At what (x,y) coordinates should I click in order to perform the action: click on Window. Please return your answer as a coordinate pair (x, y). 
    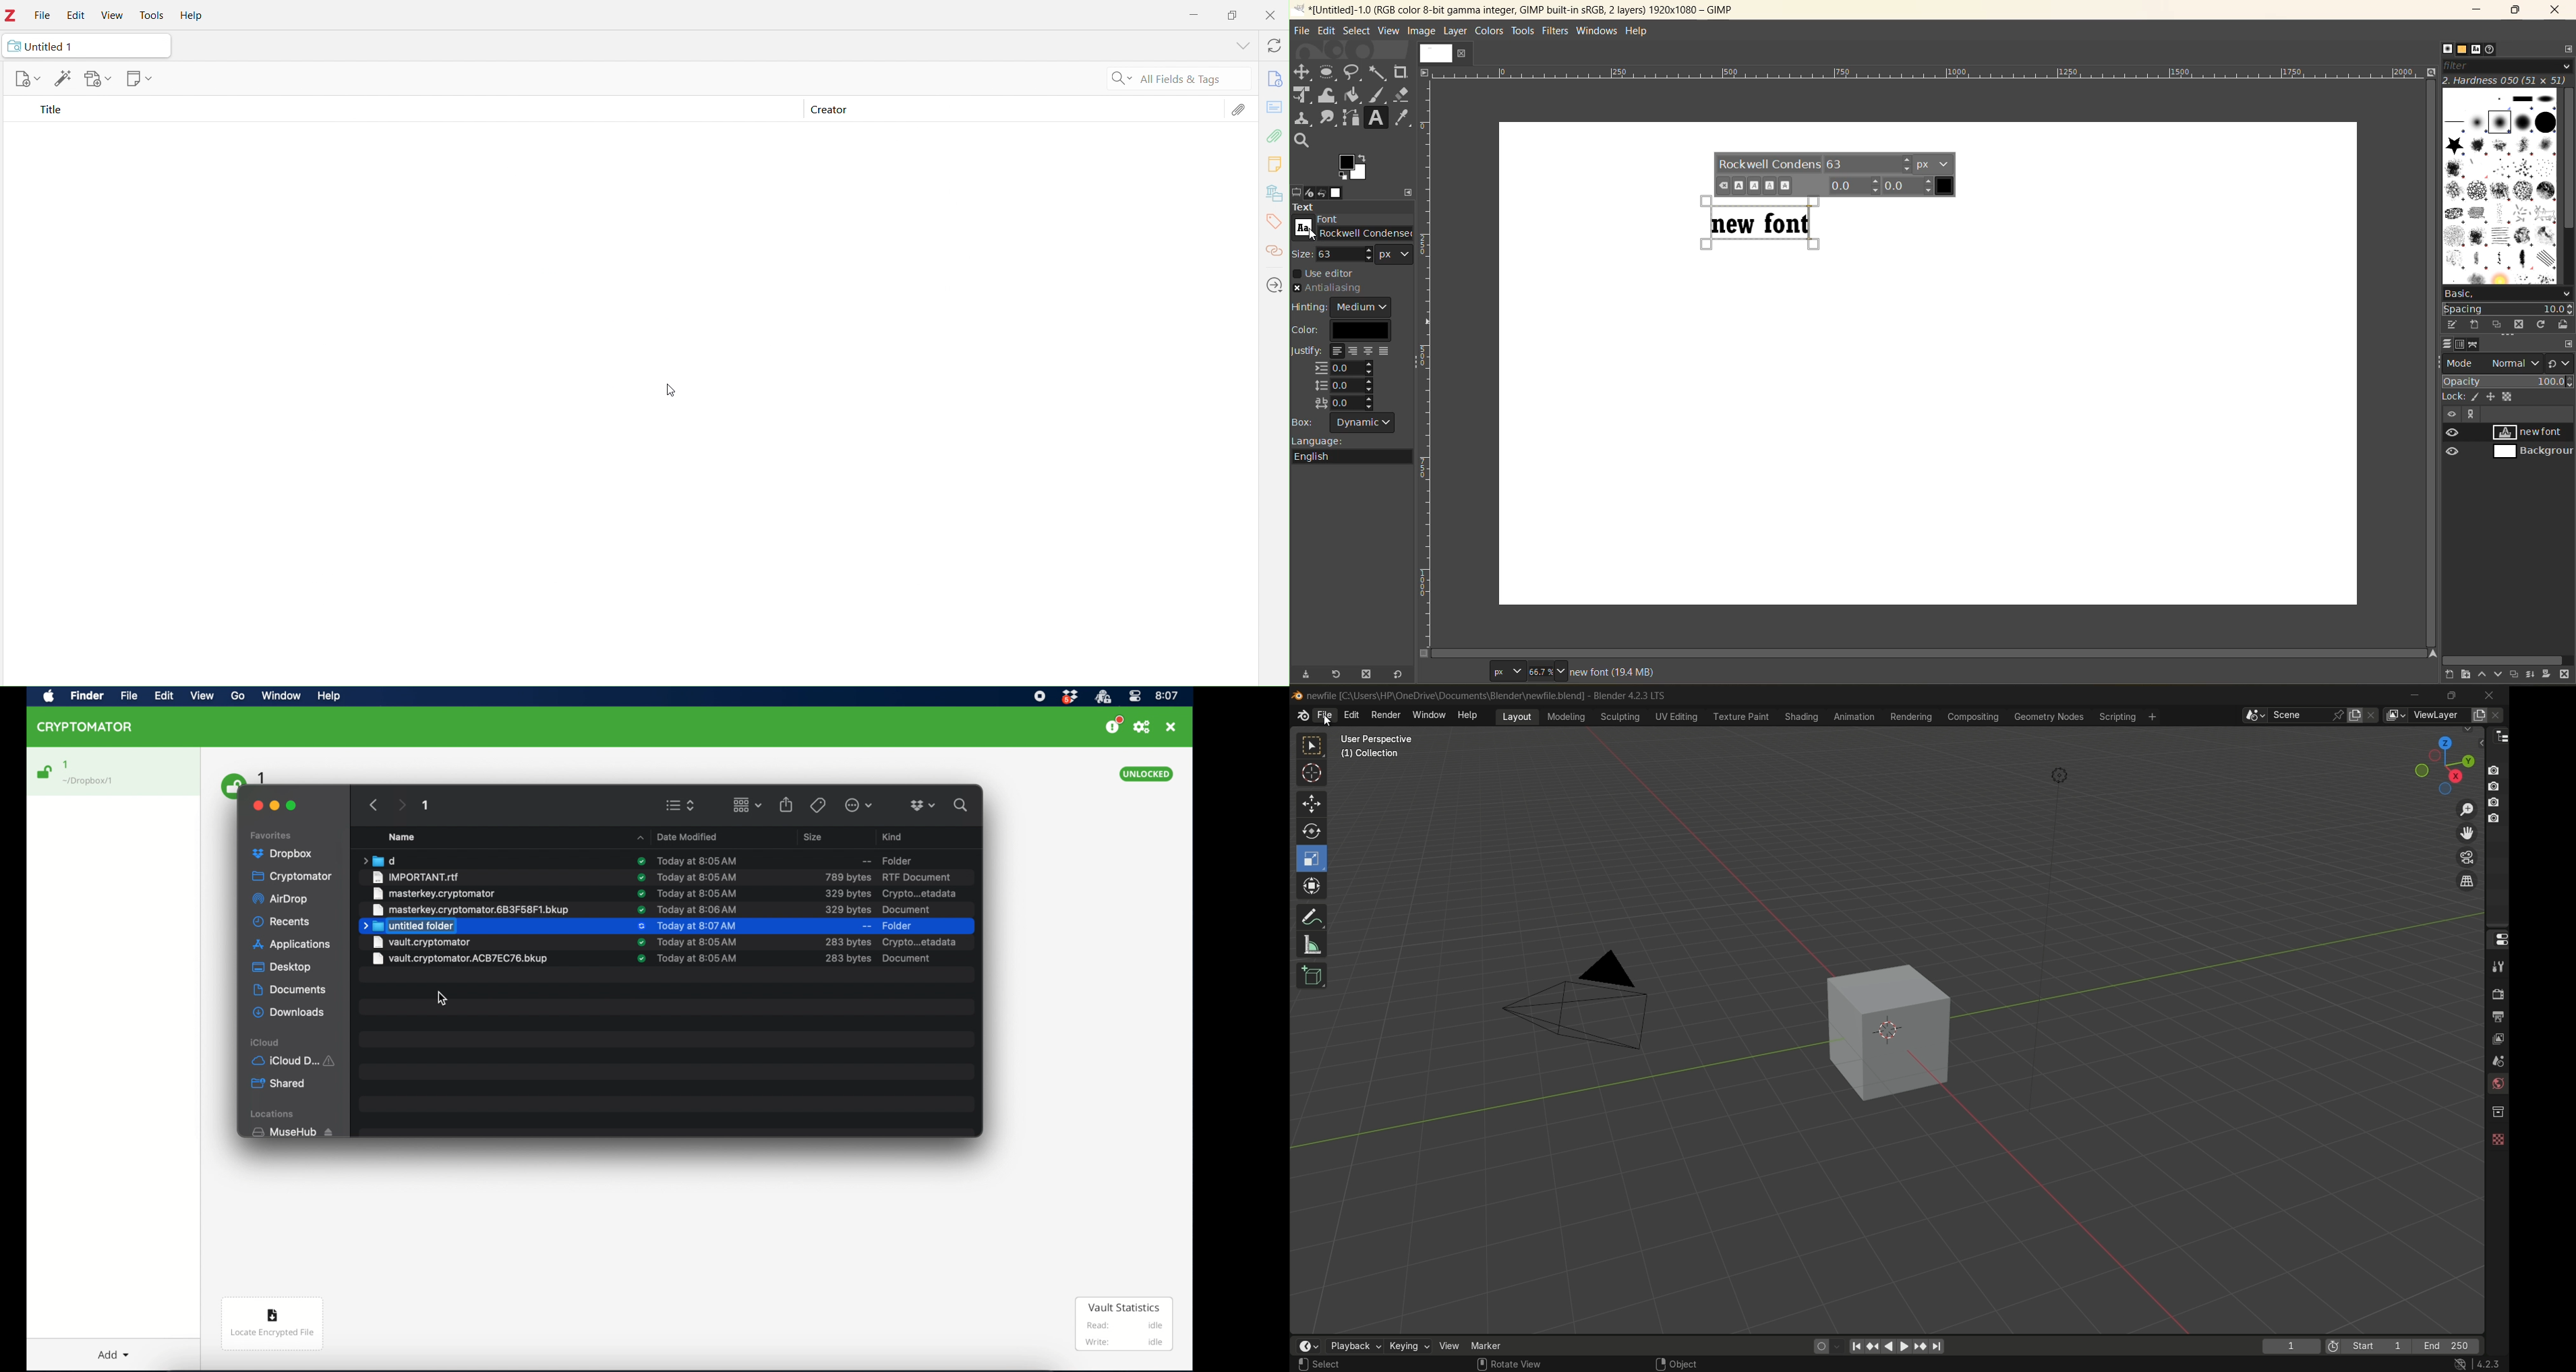
    Looking at the image, I should click on (285, 698).